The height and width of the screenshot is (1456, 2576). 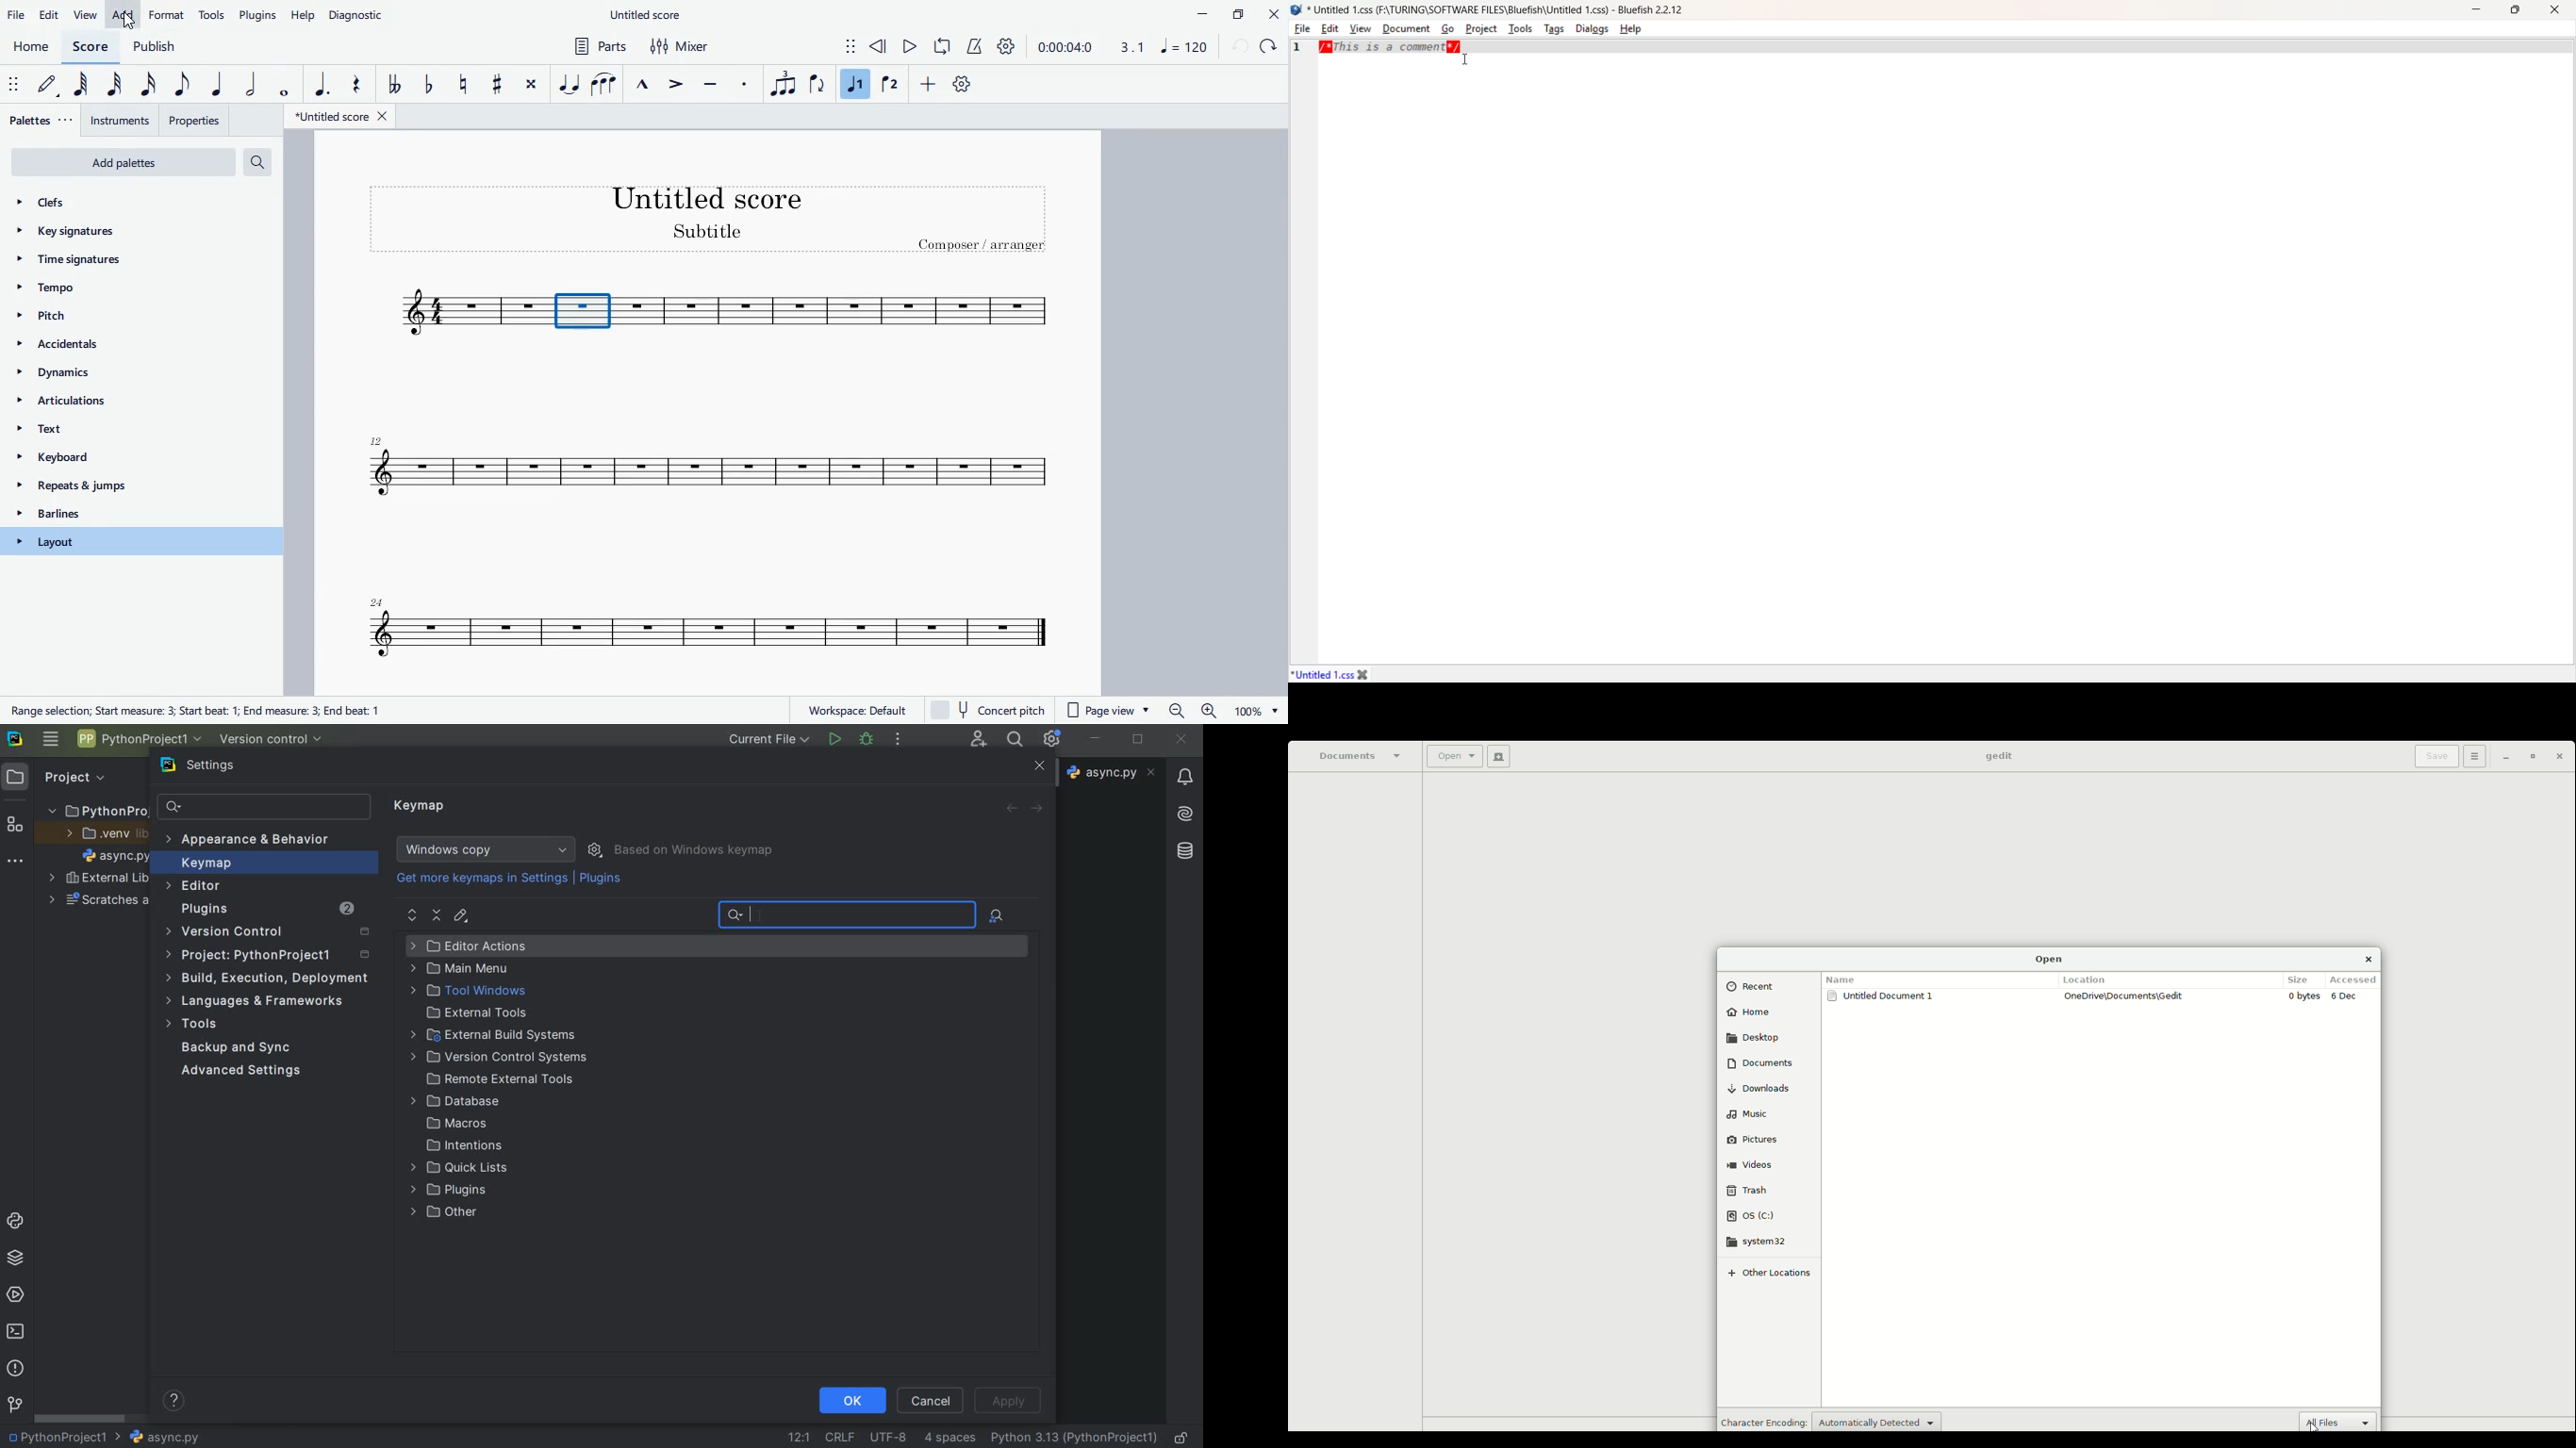 What do you see at coordinates (12, 84) in the screenshot?
I see `move` at bounding box center [12, 84].